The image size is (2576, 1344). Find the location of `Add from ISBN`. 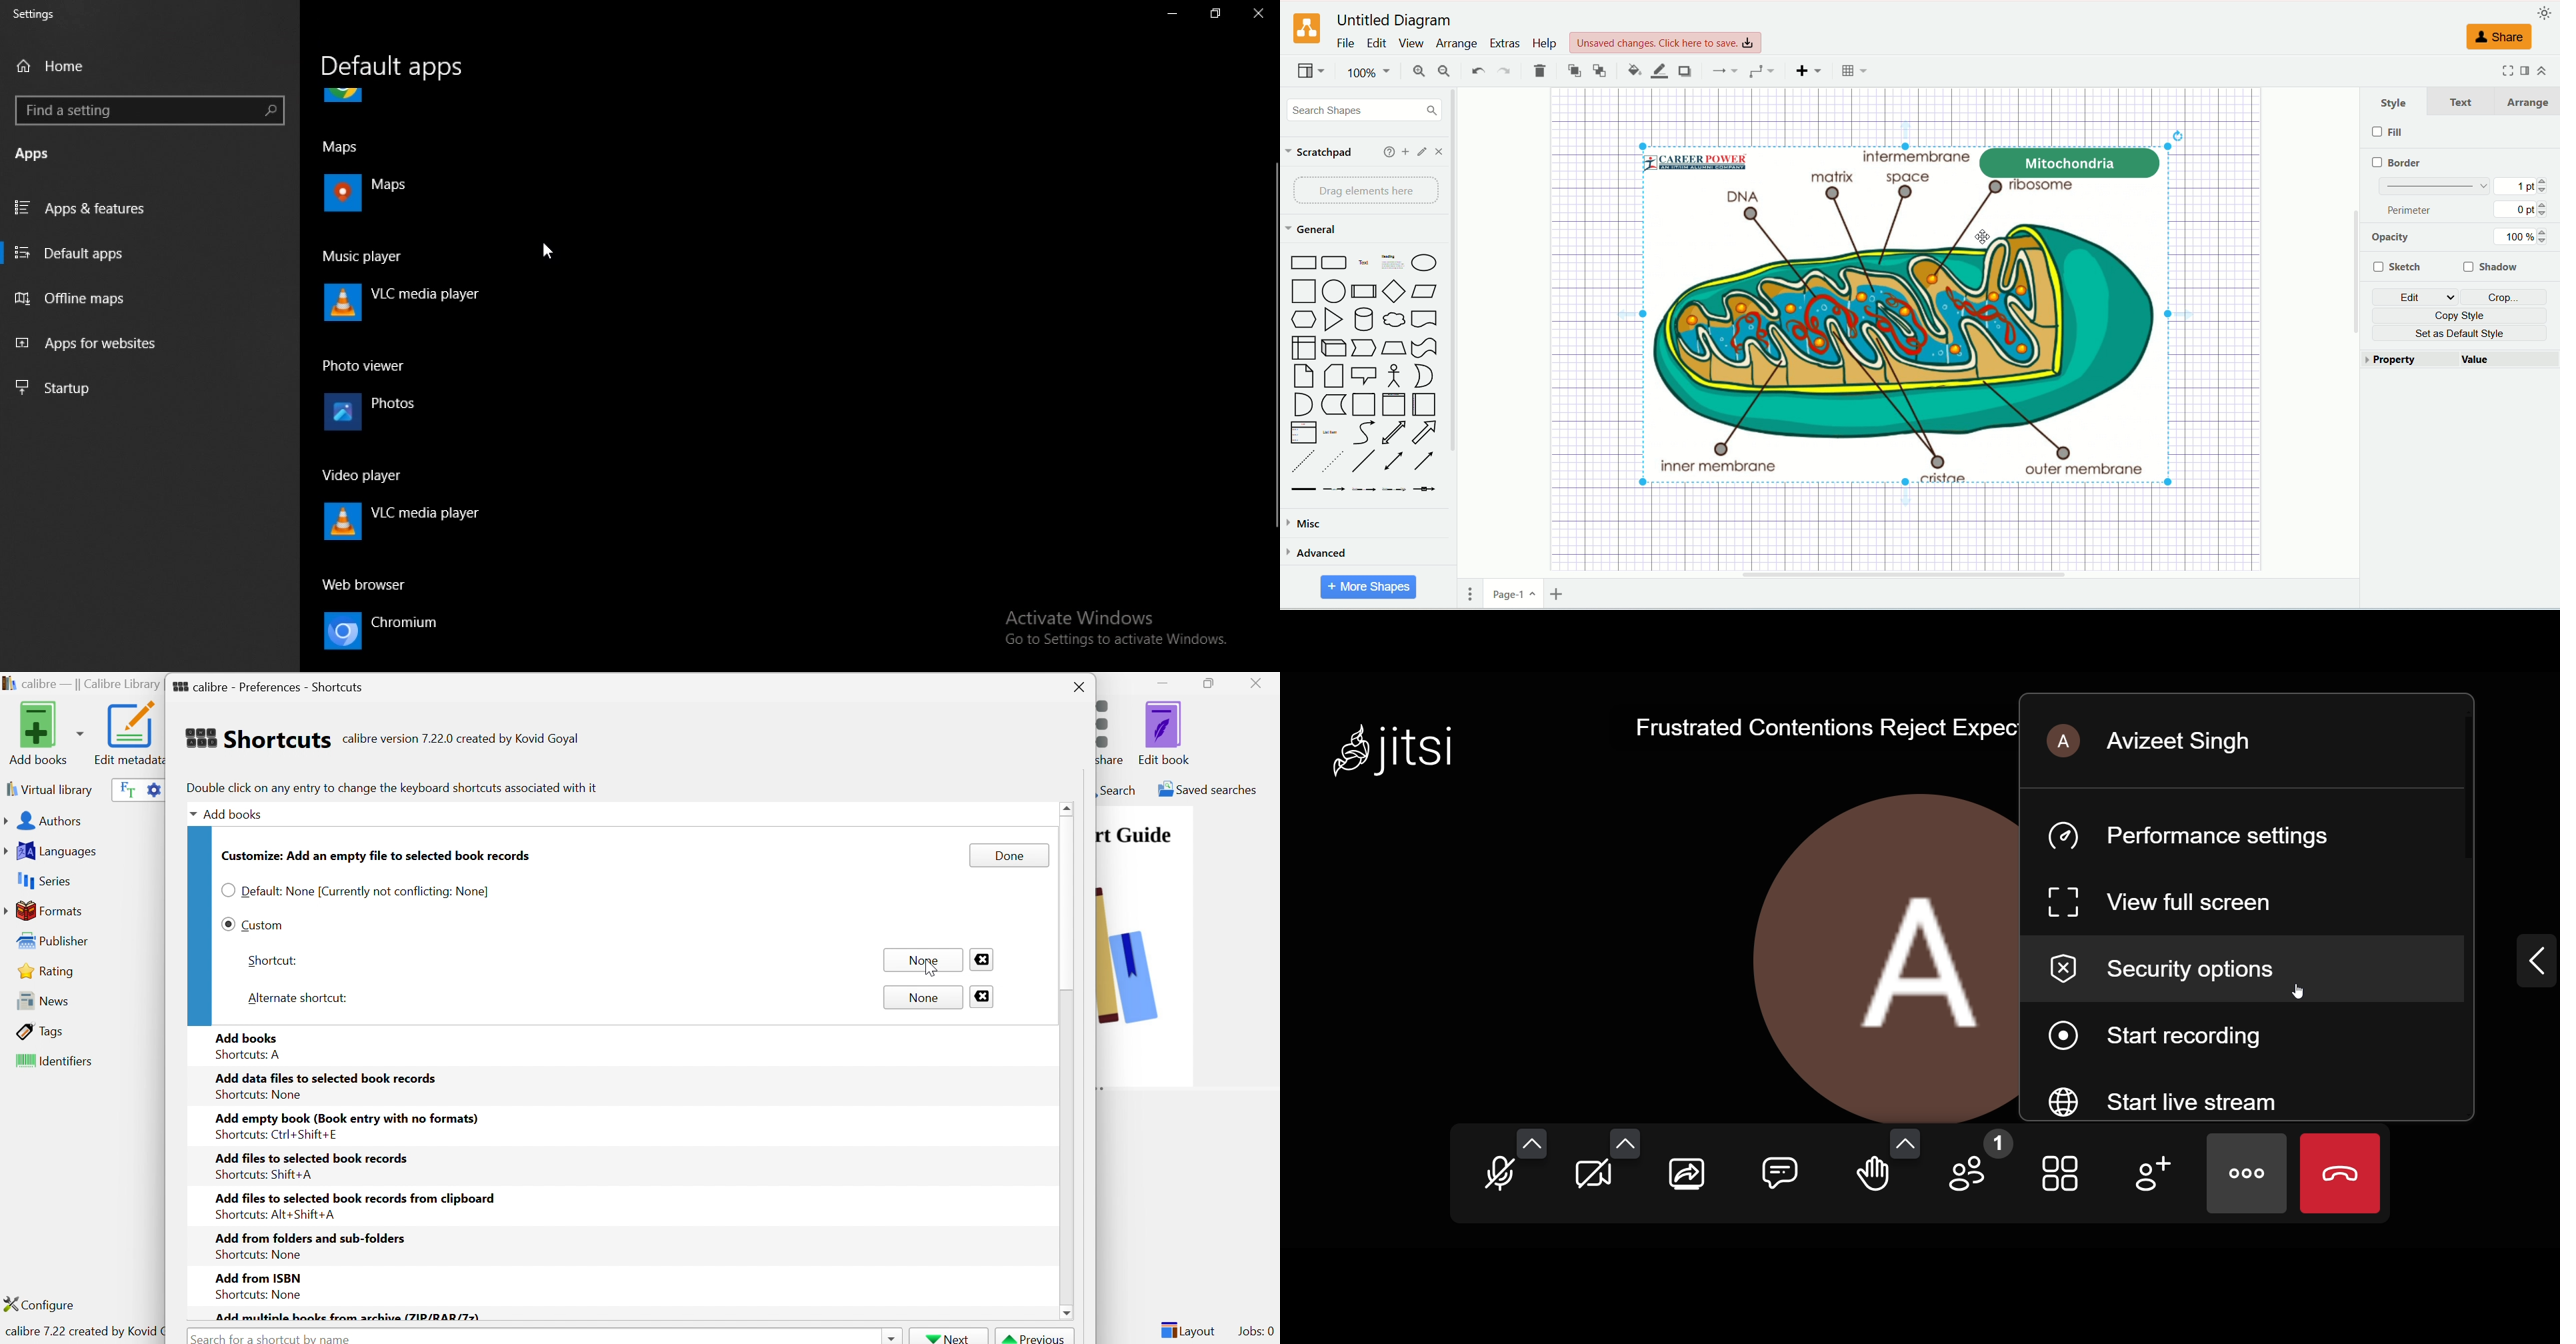

Add from ISBN is located at coordinates (257, 1276).